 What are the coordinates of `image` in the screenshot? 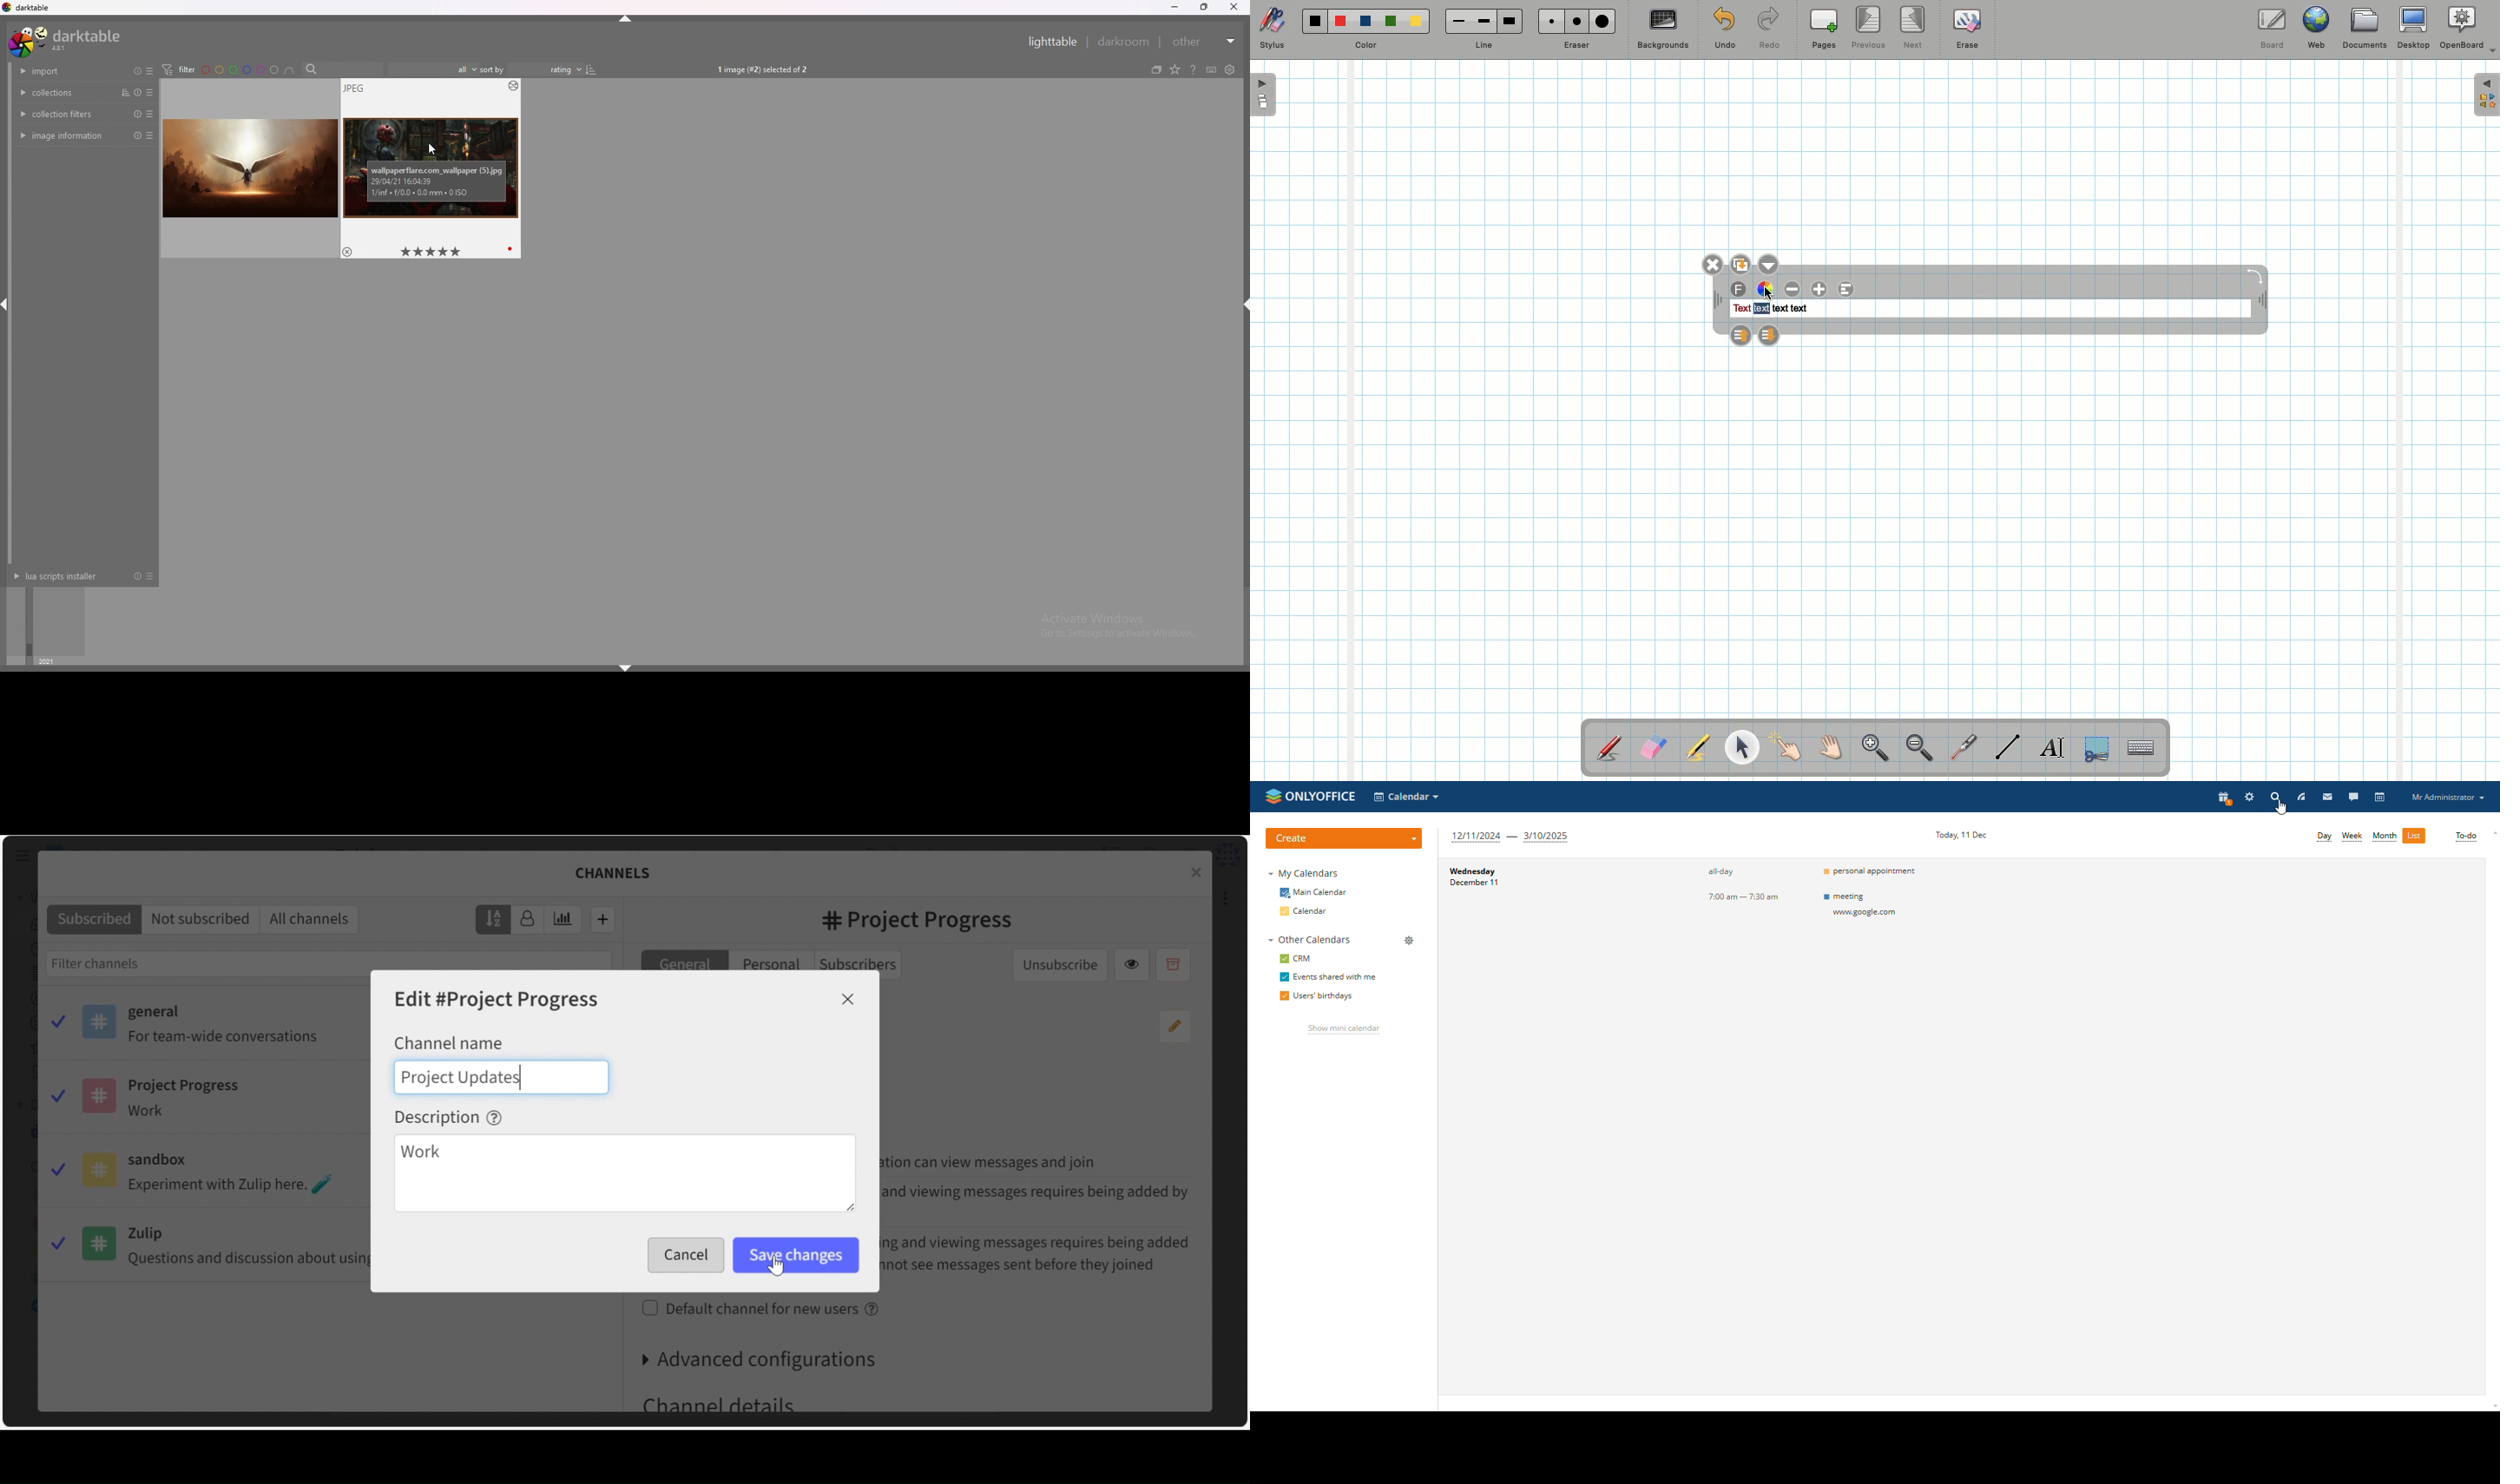 It's located at (250, 168).